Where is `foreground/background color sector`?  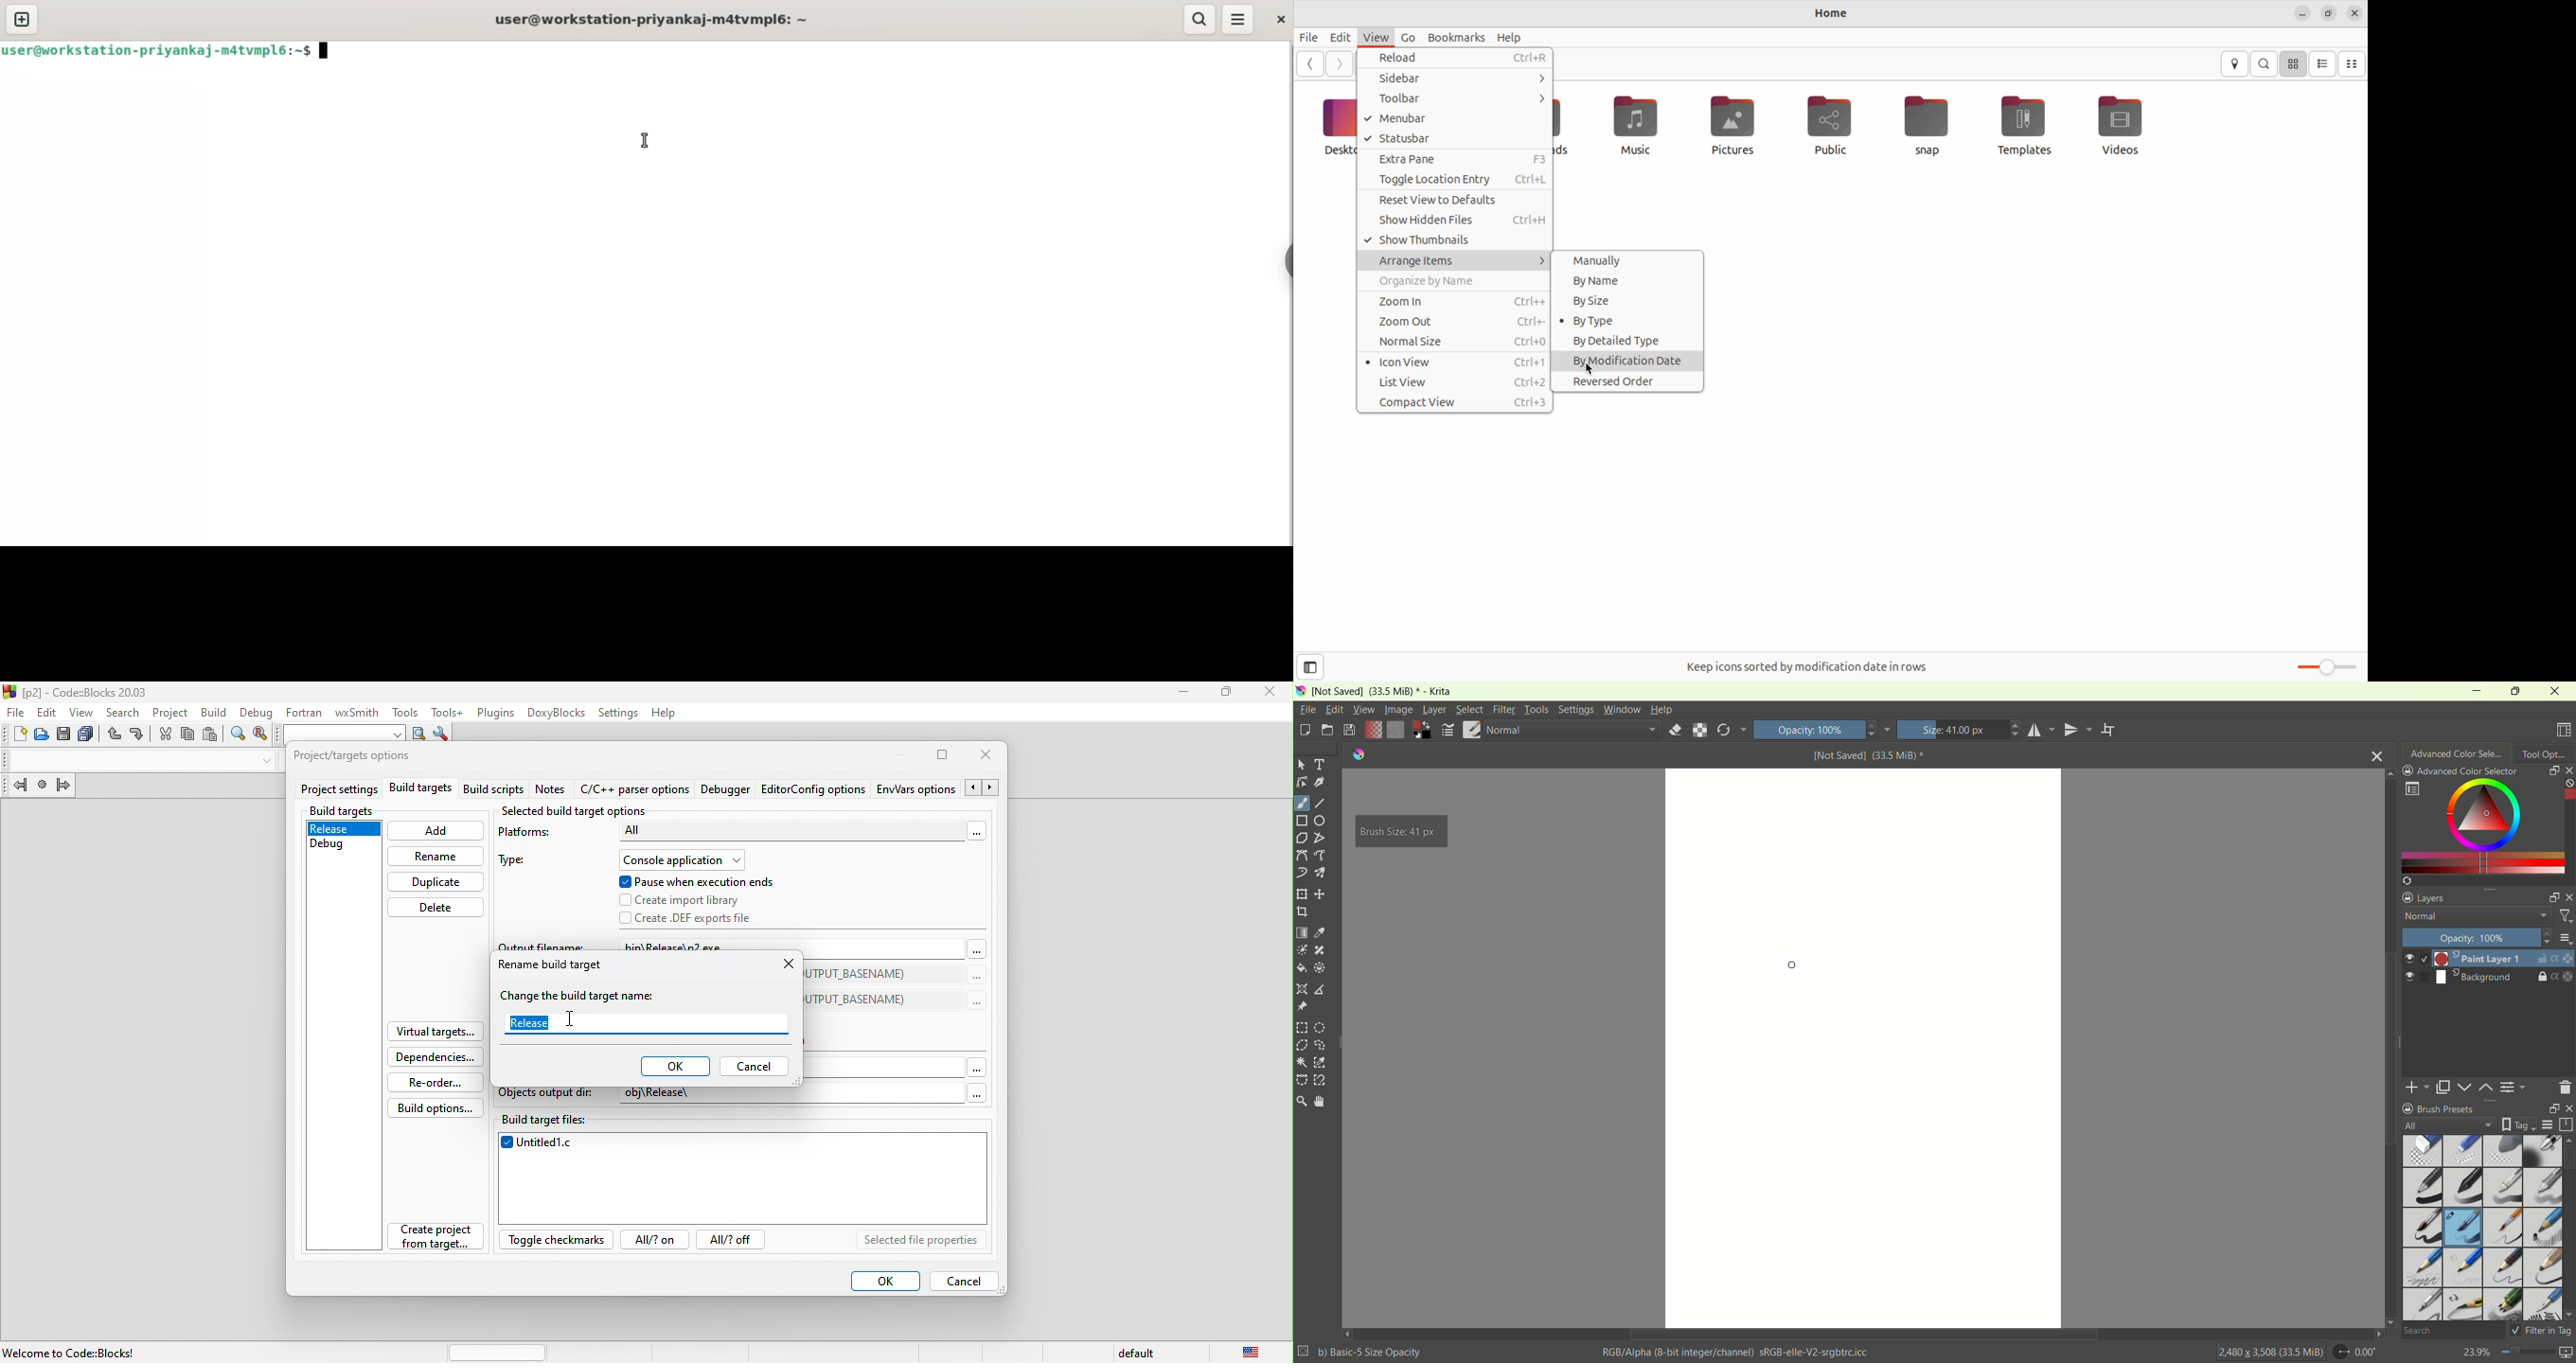
foreground/background color sector is located at coordinates (1422, 731).